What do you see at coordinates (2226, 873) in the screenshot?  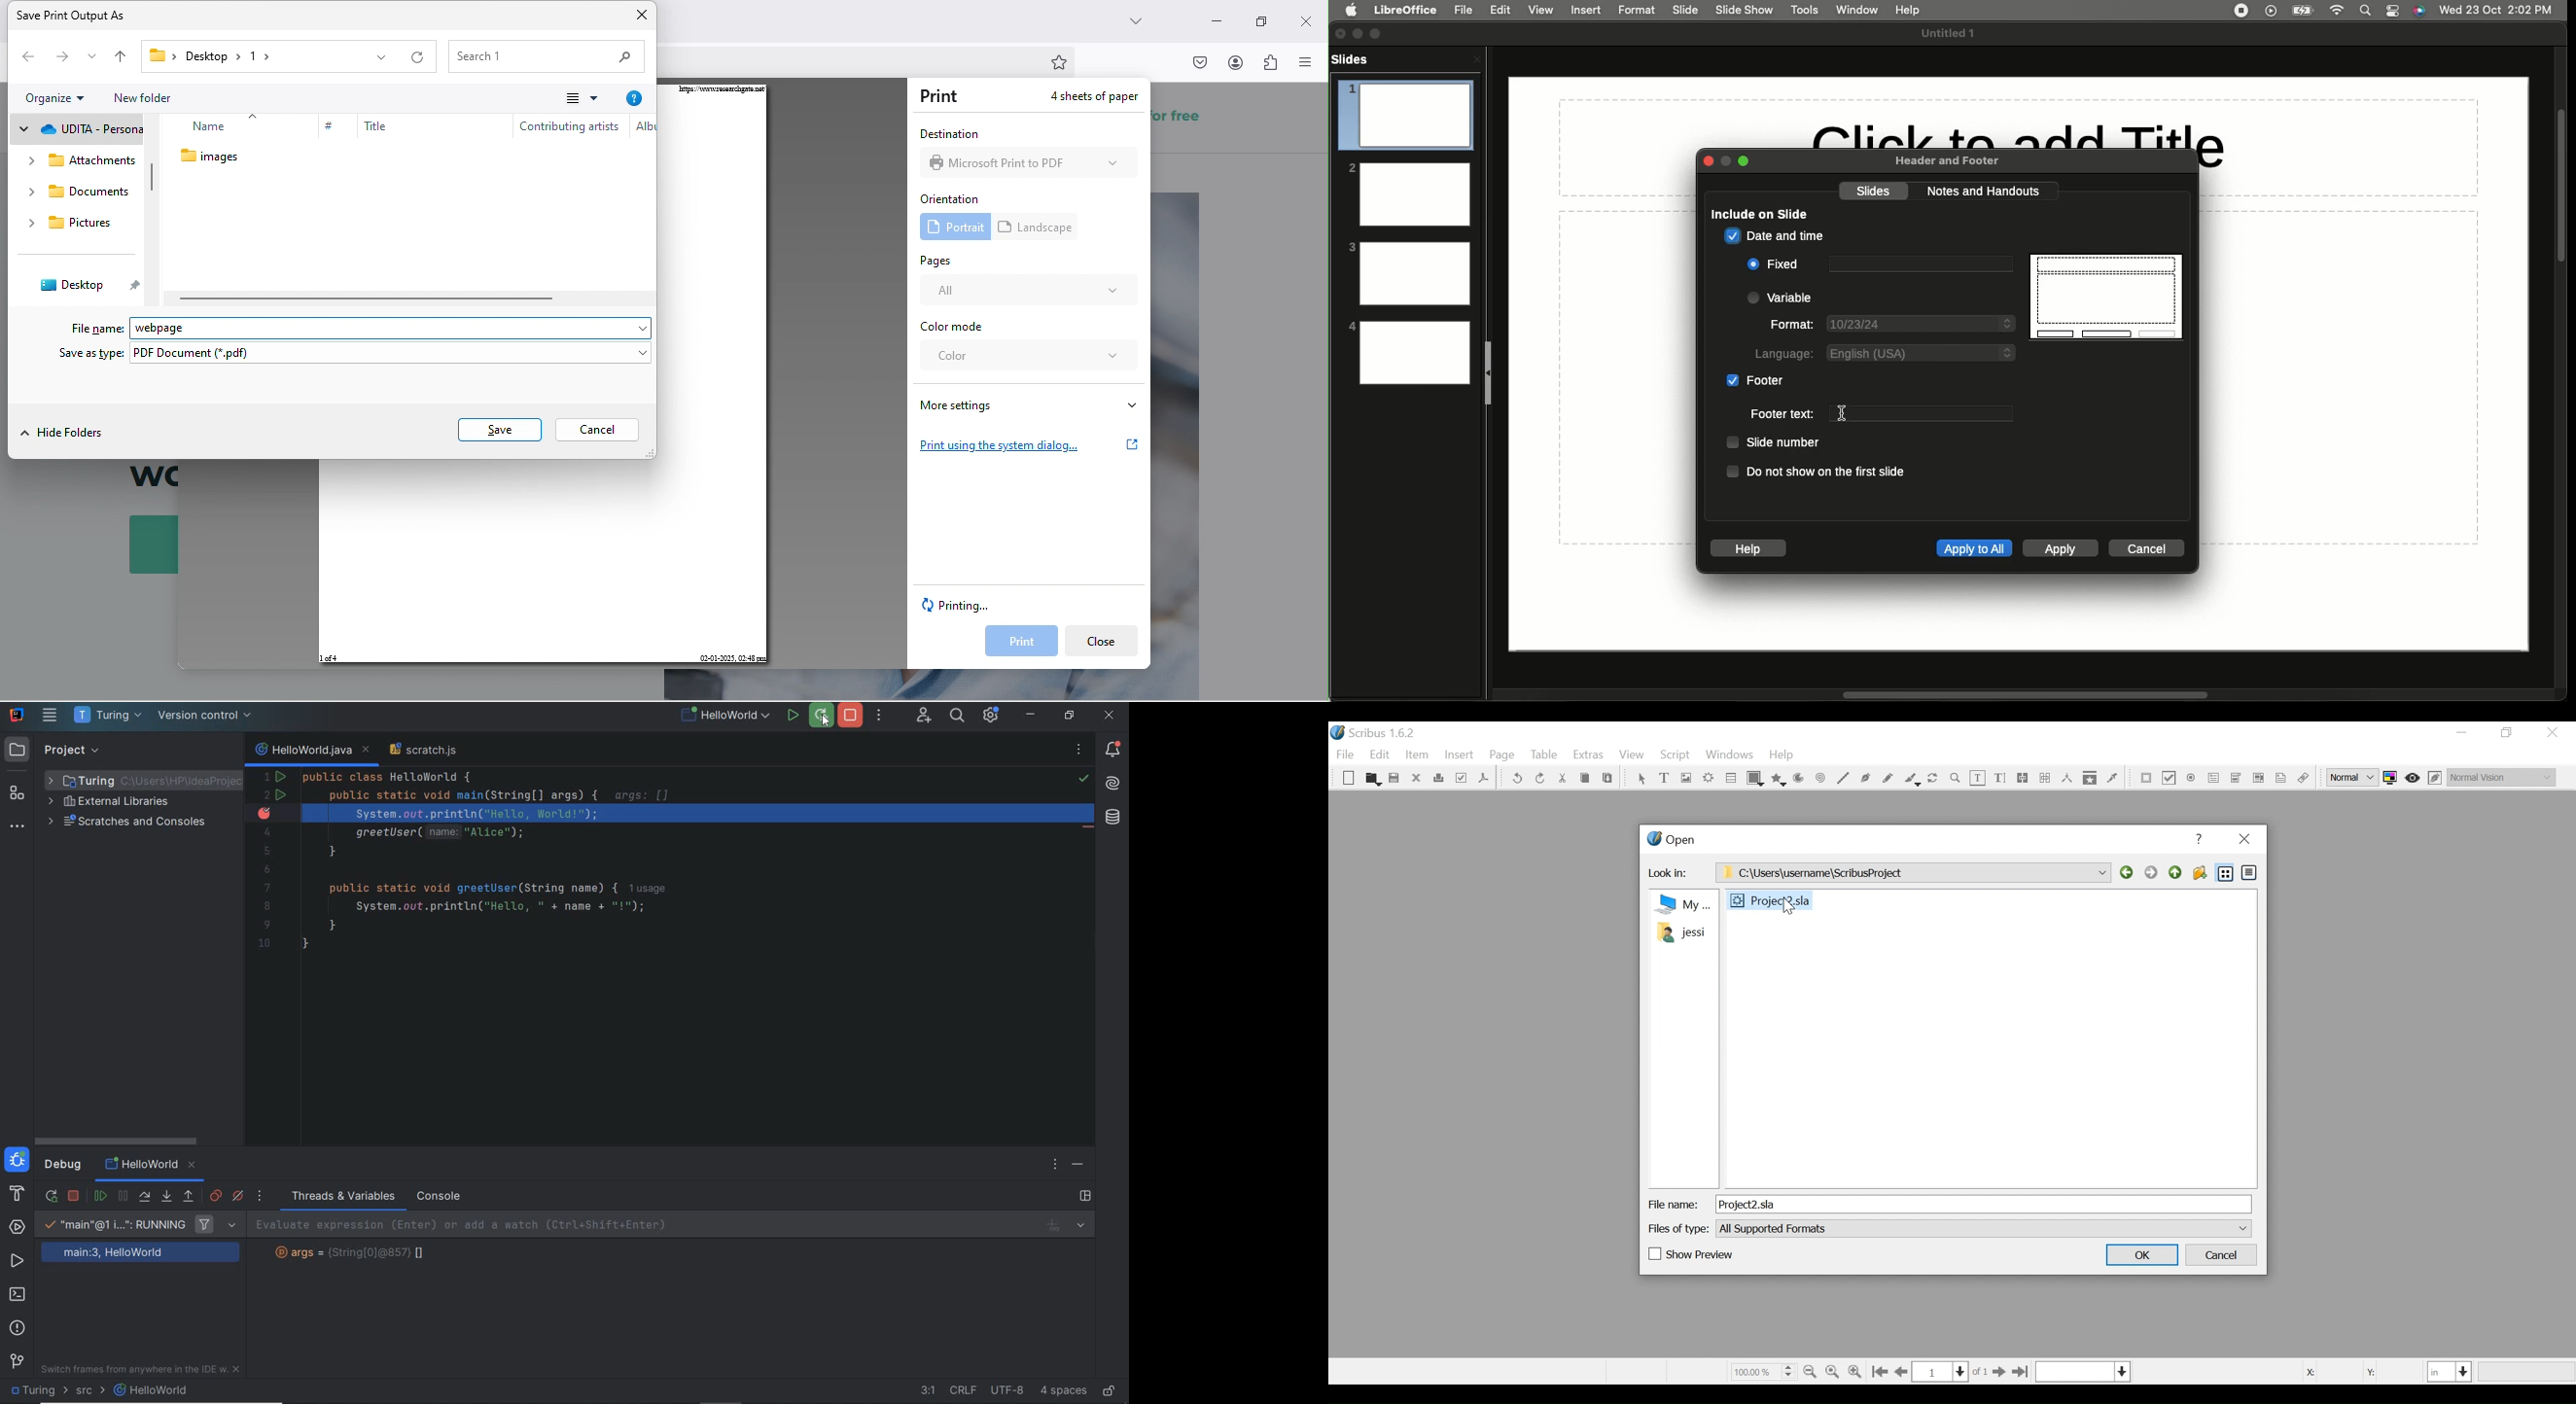 I see `List View` at bounding box center [2226, 873].